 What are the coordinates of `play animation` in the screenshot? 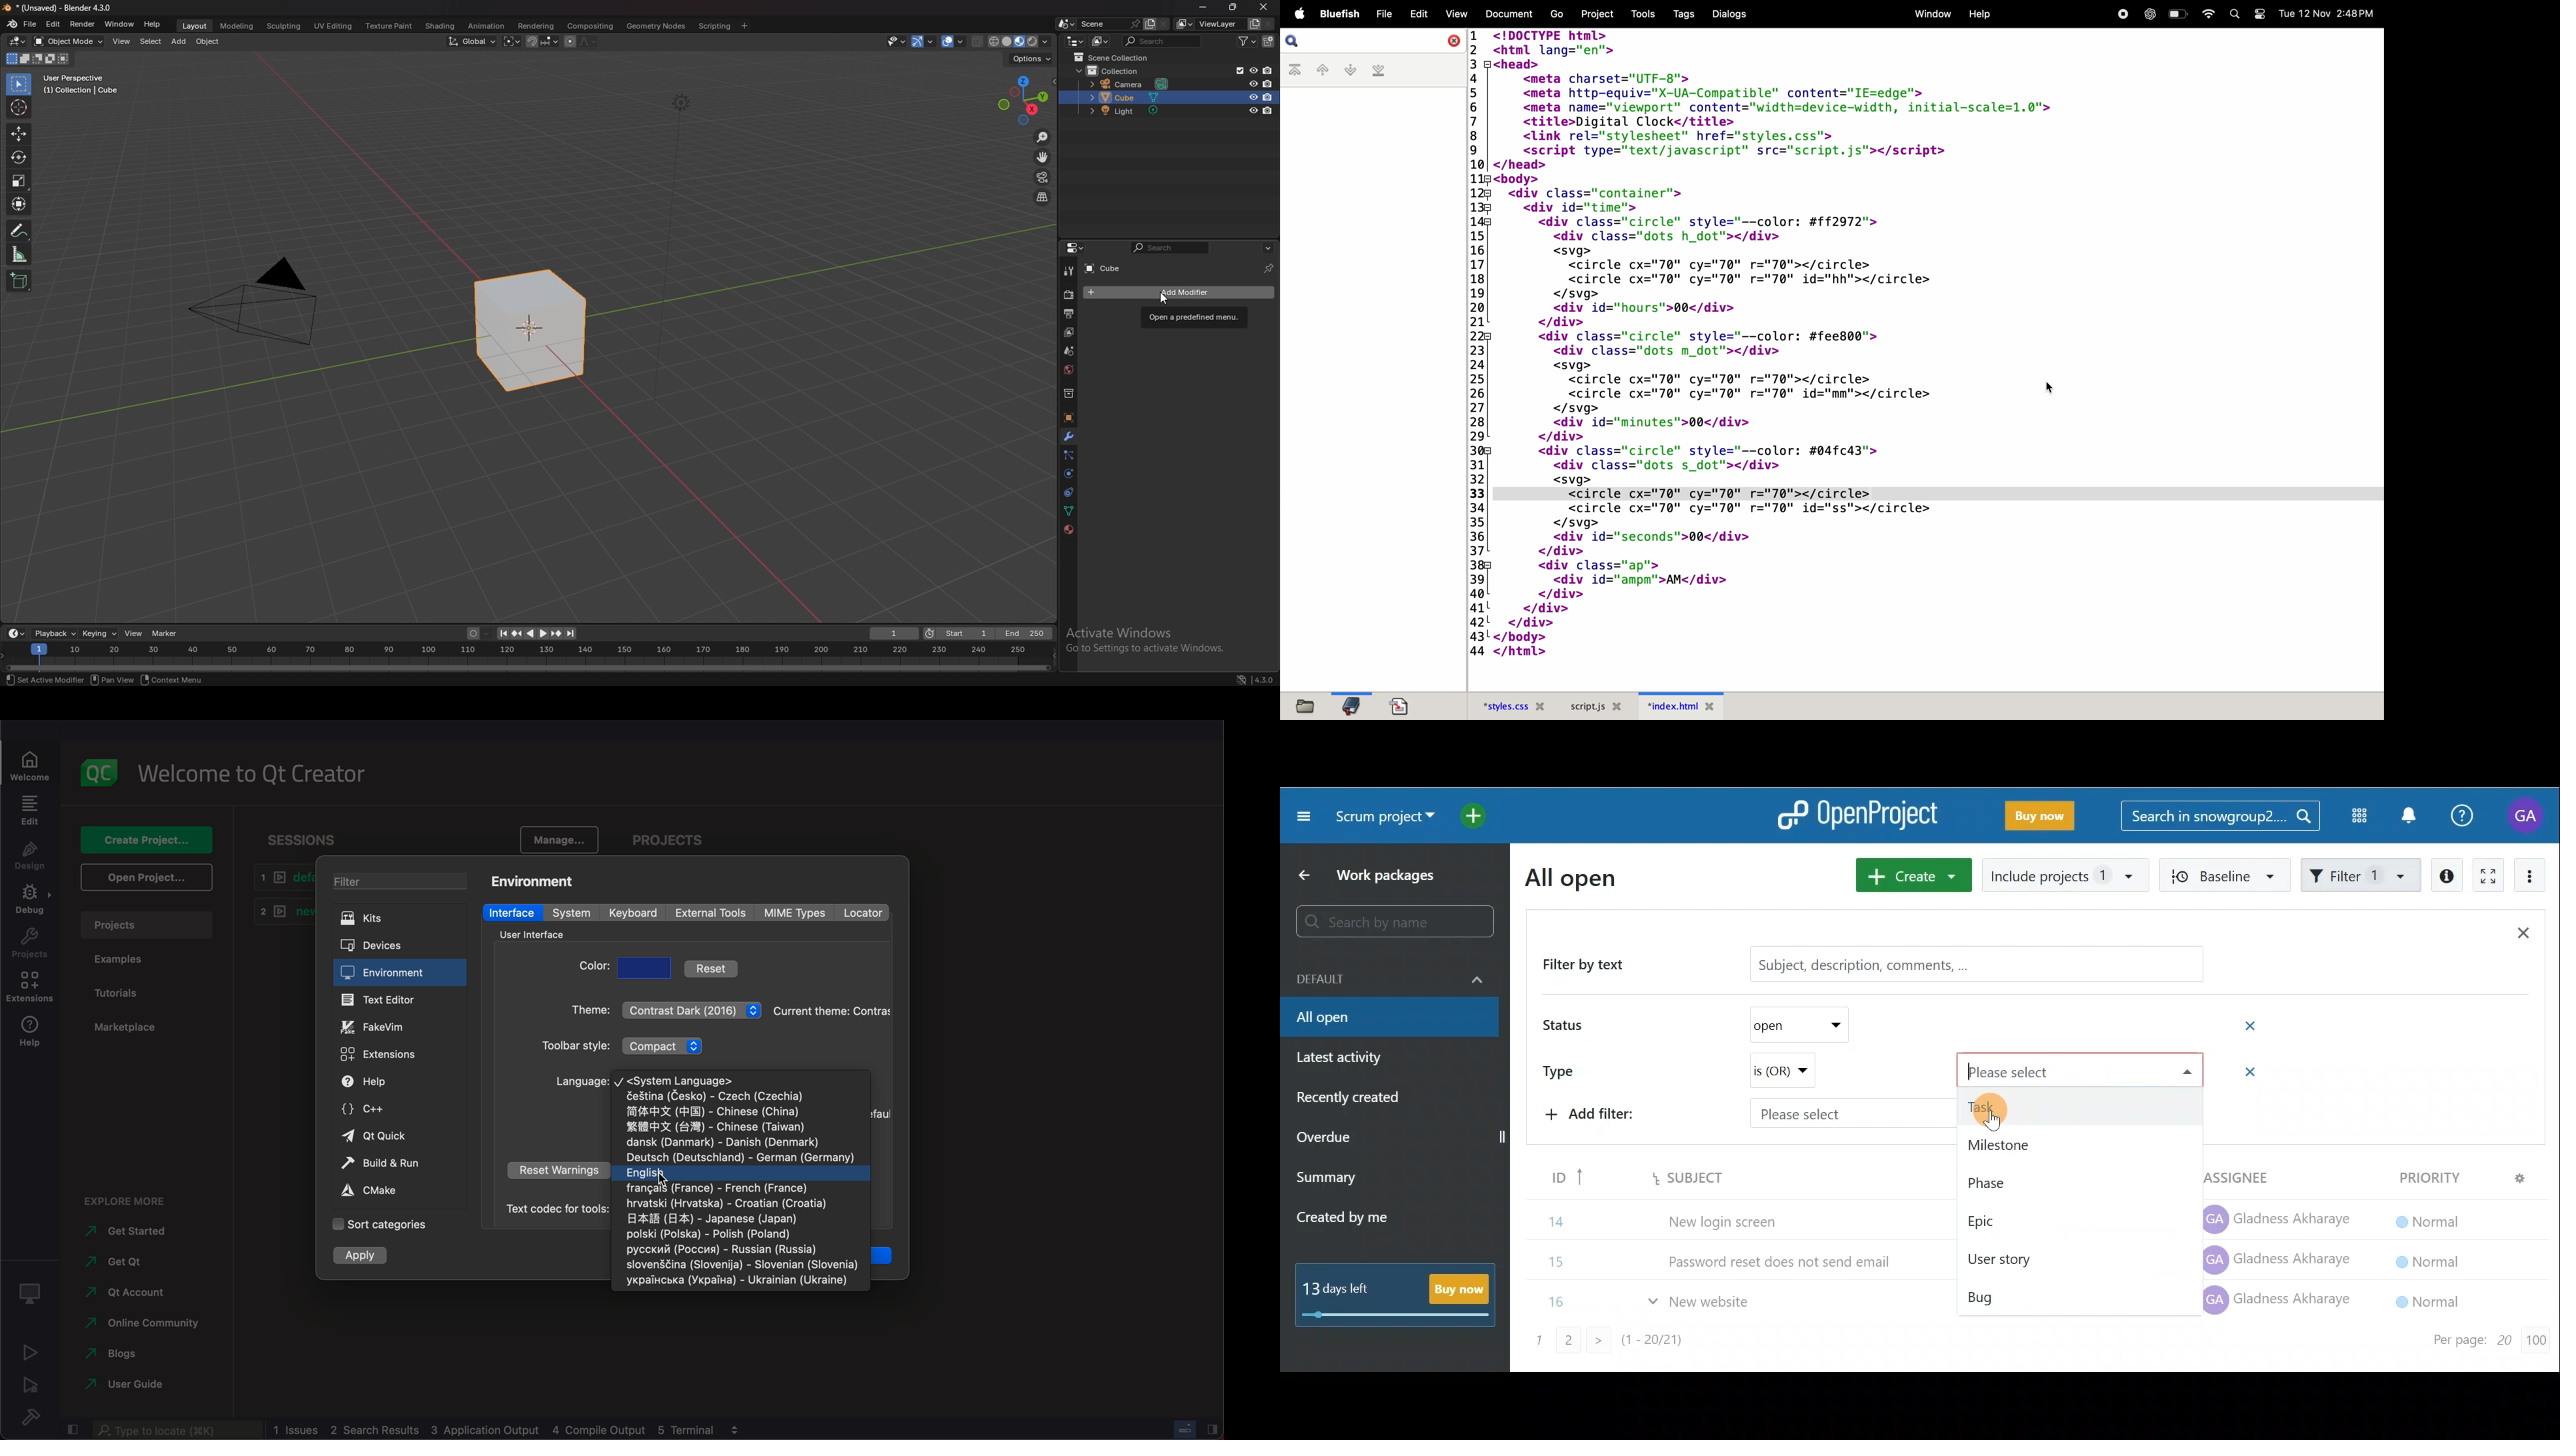 It's located at (537, 634).